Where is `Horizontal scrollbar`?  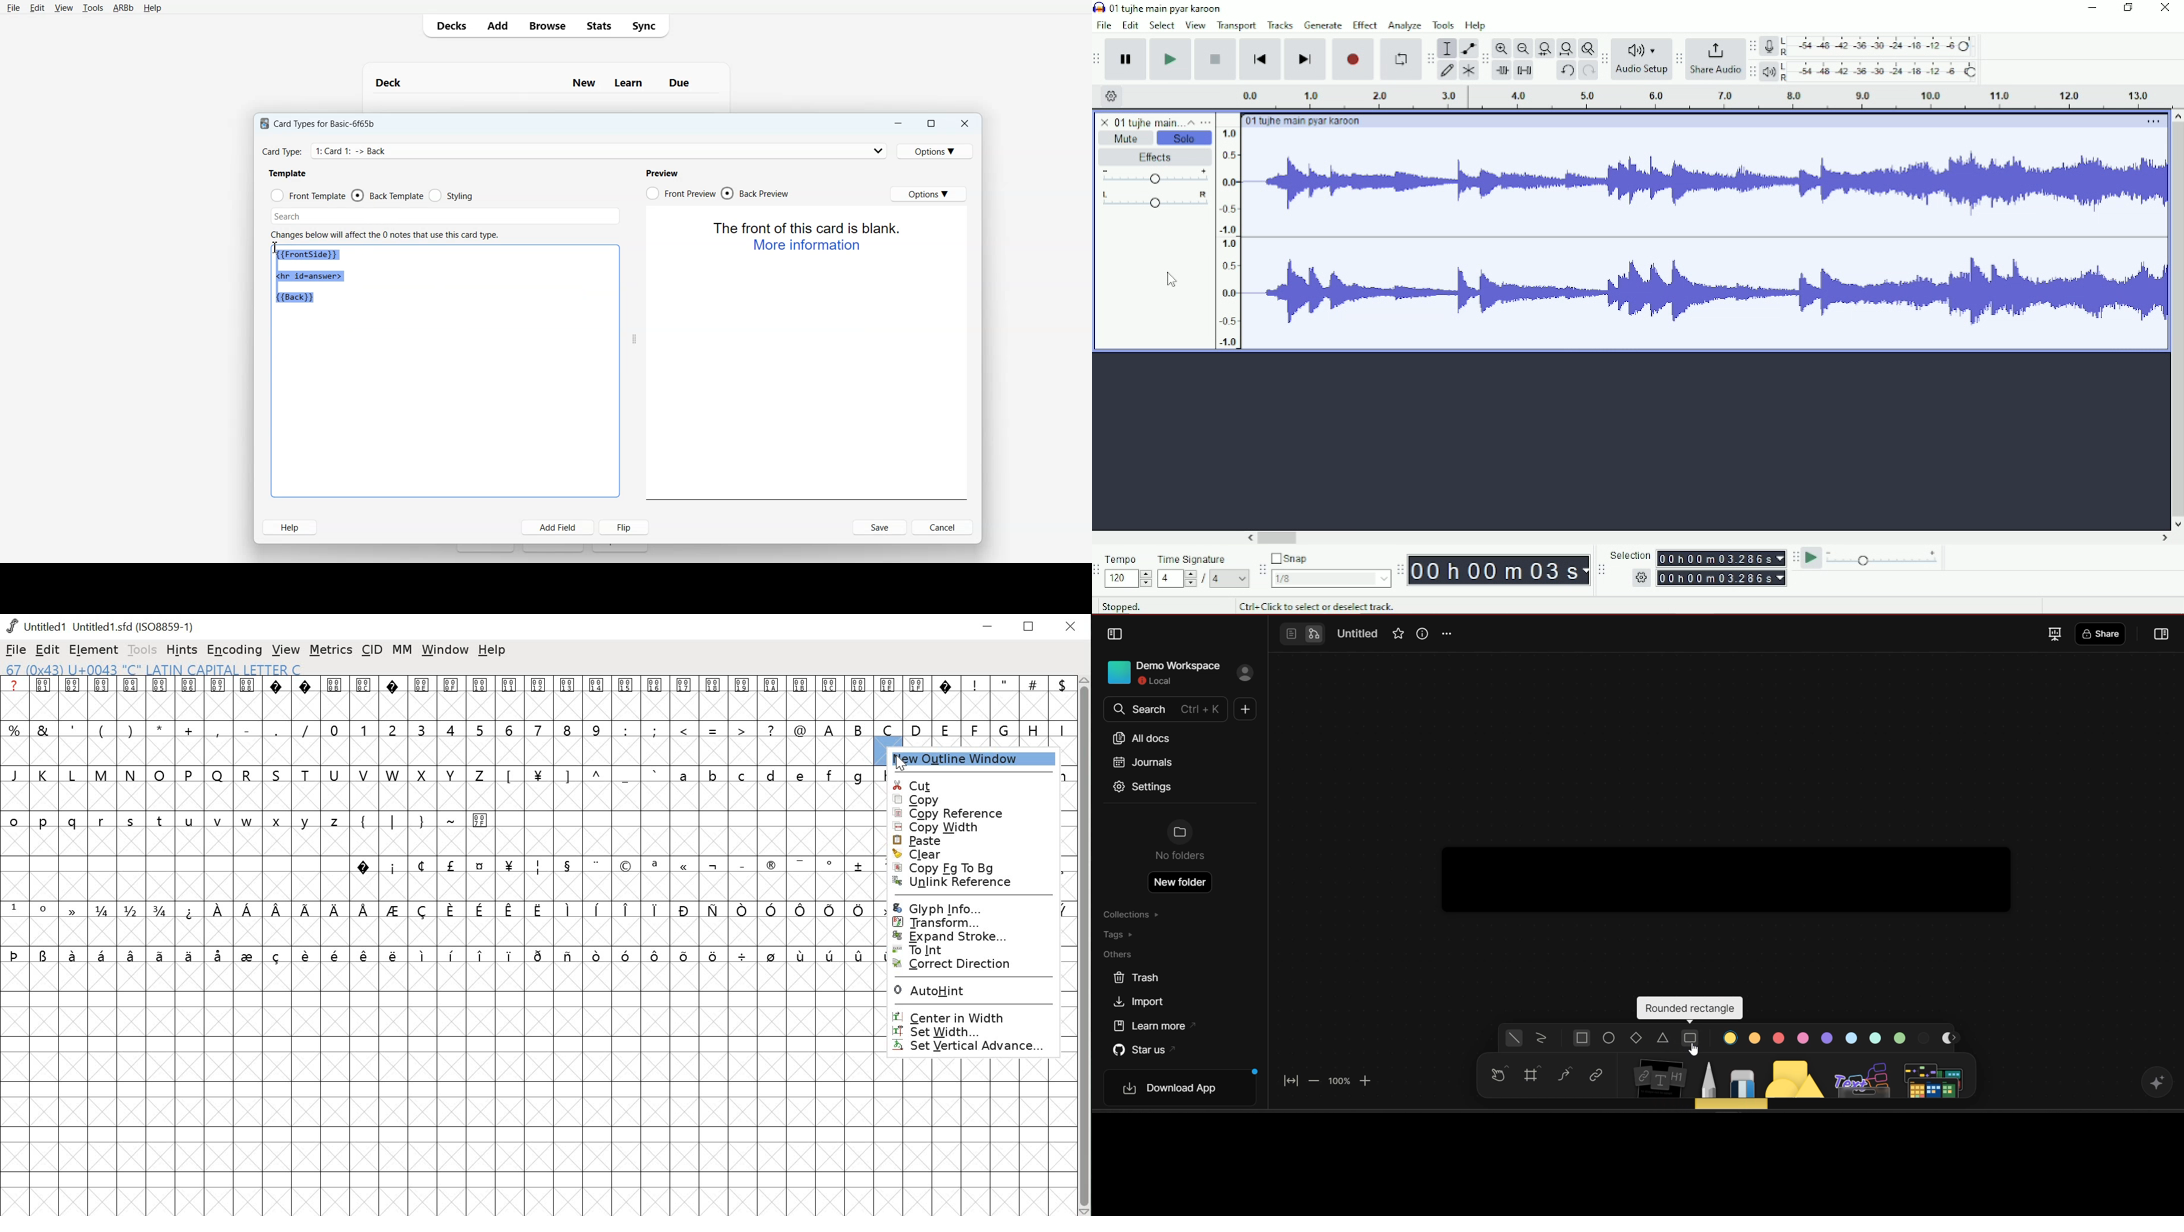
Horizontal scrollbar is located at coordinates (1708, 537).